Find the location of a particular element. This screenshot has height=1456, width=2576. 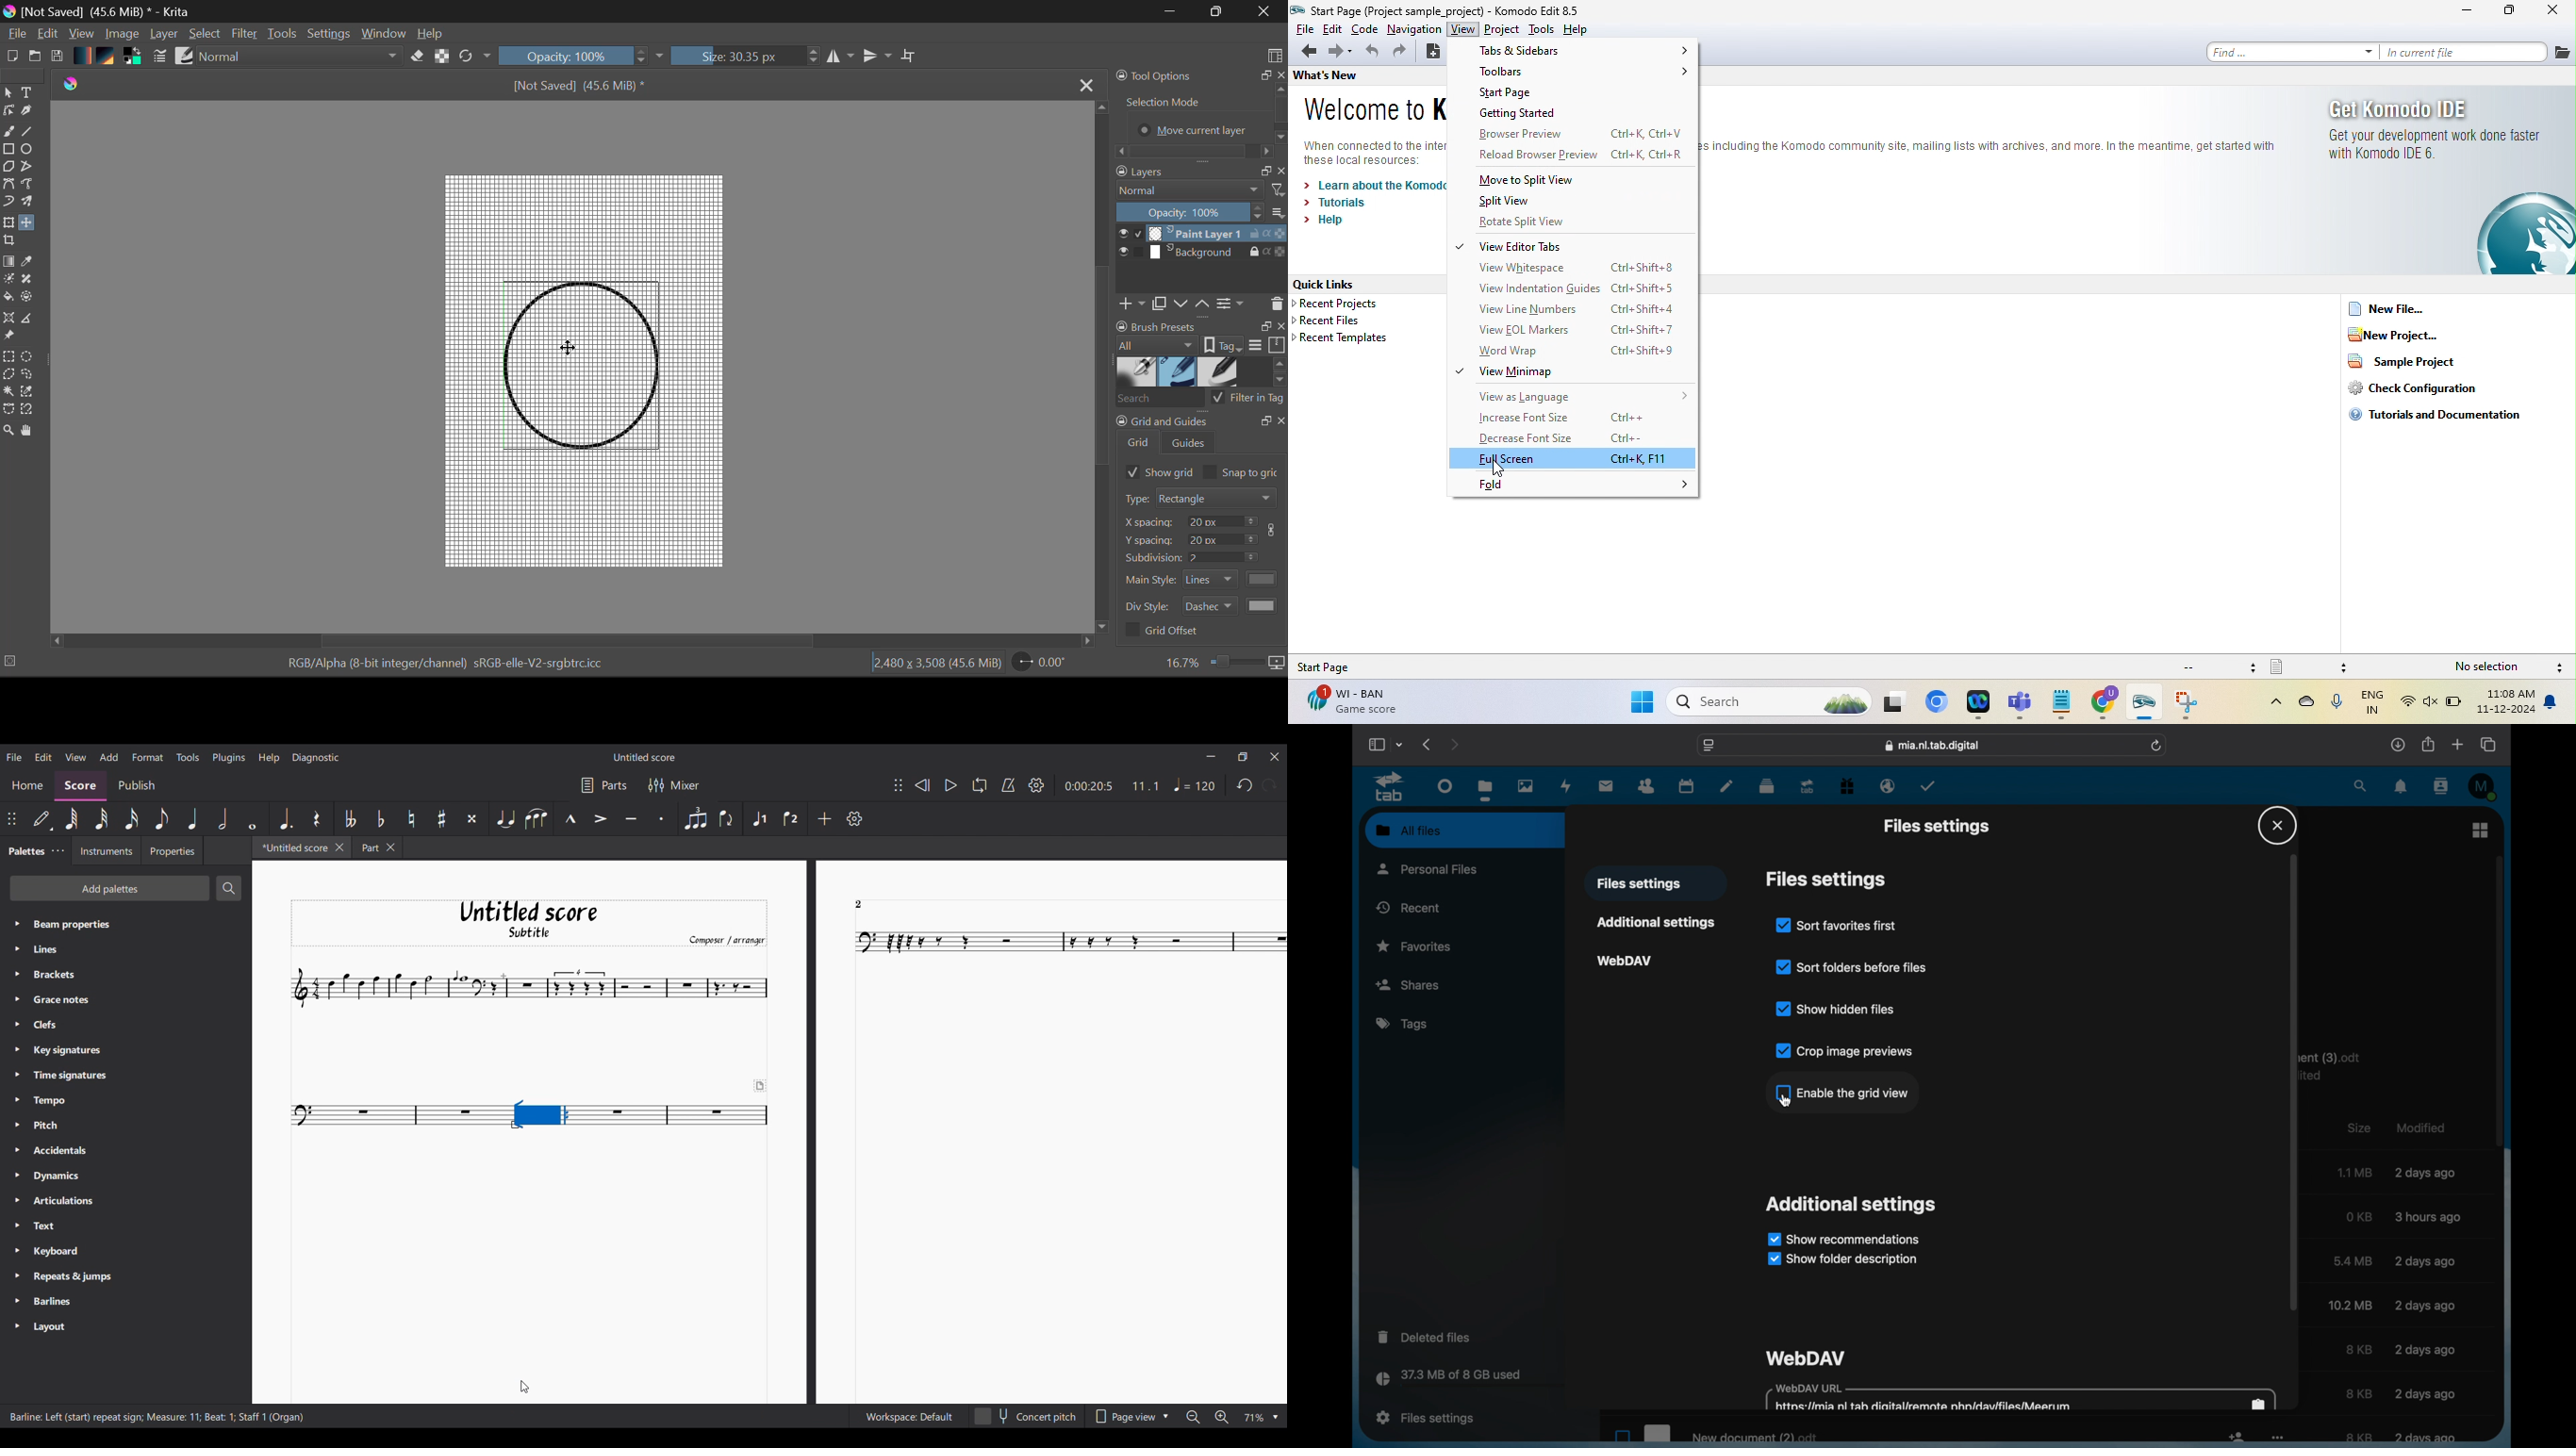

Help menu is located at coordinates (270, 758).